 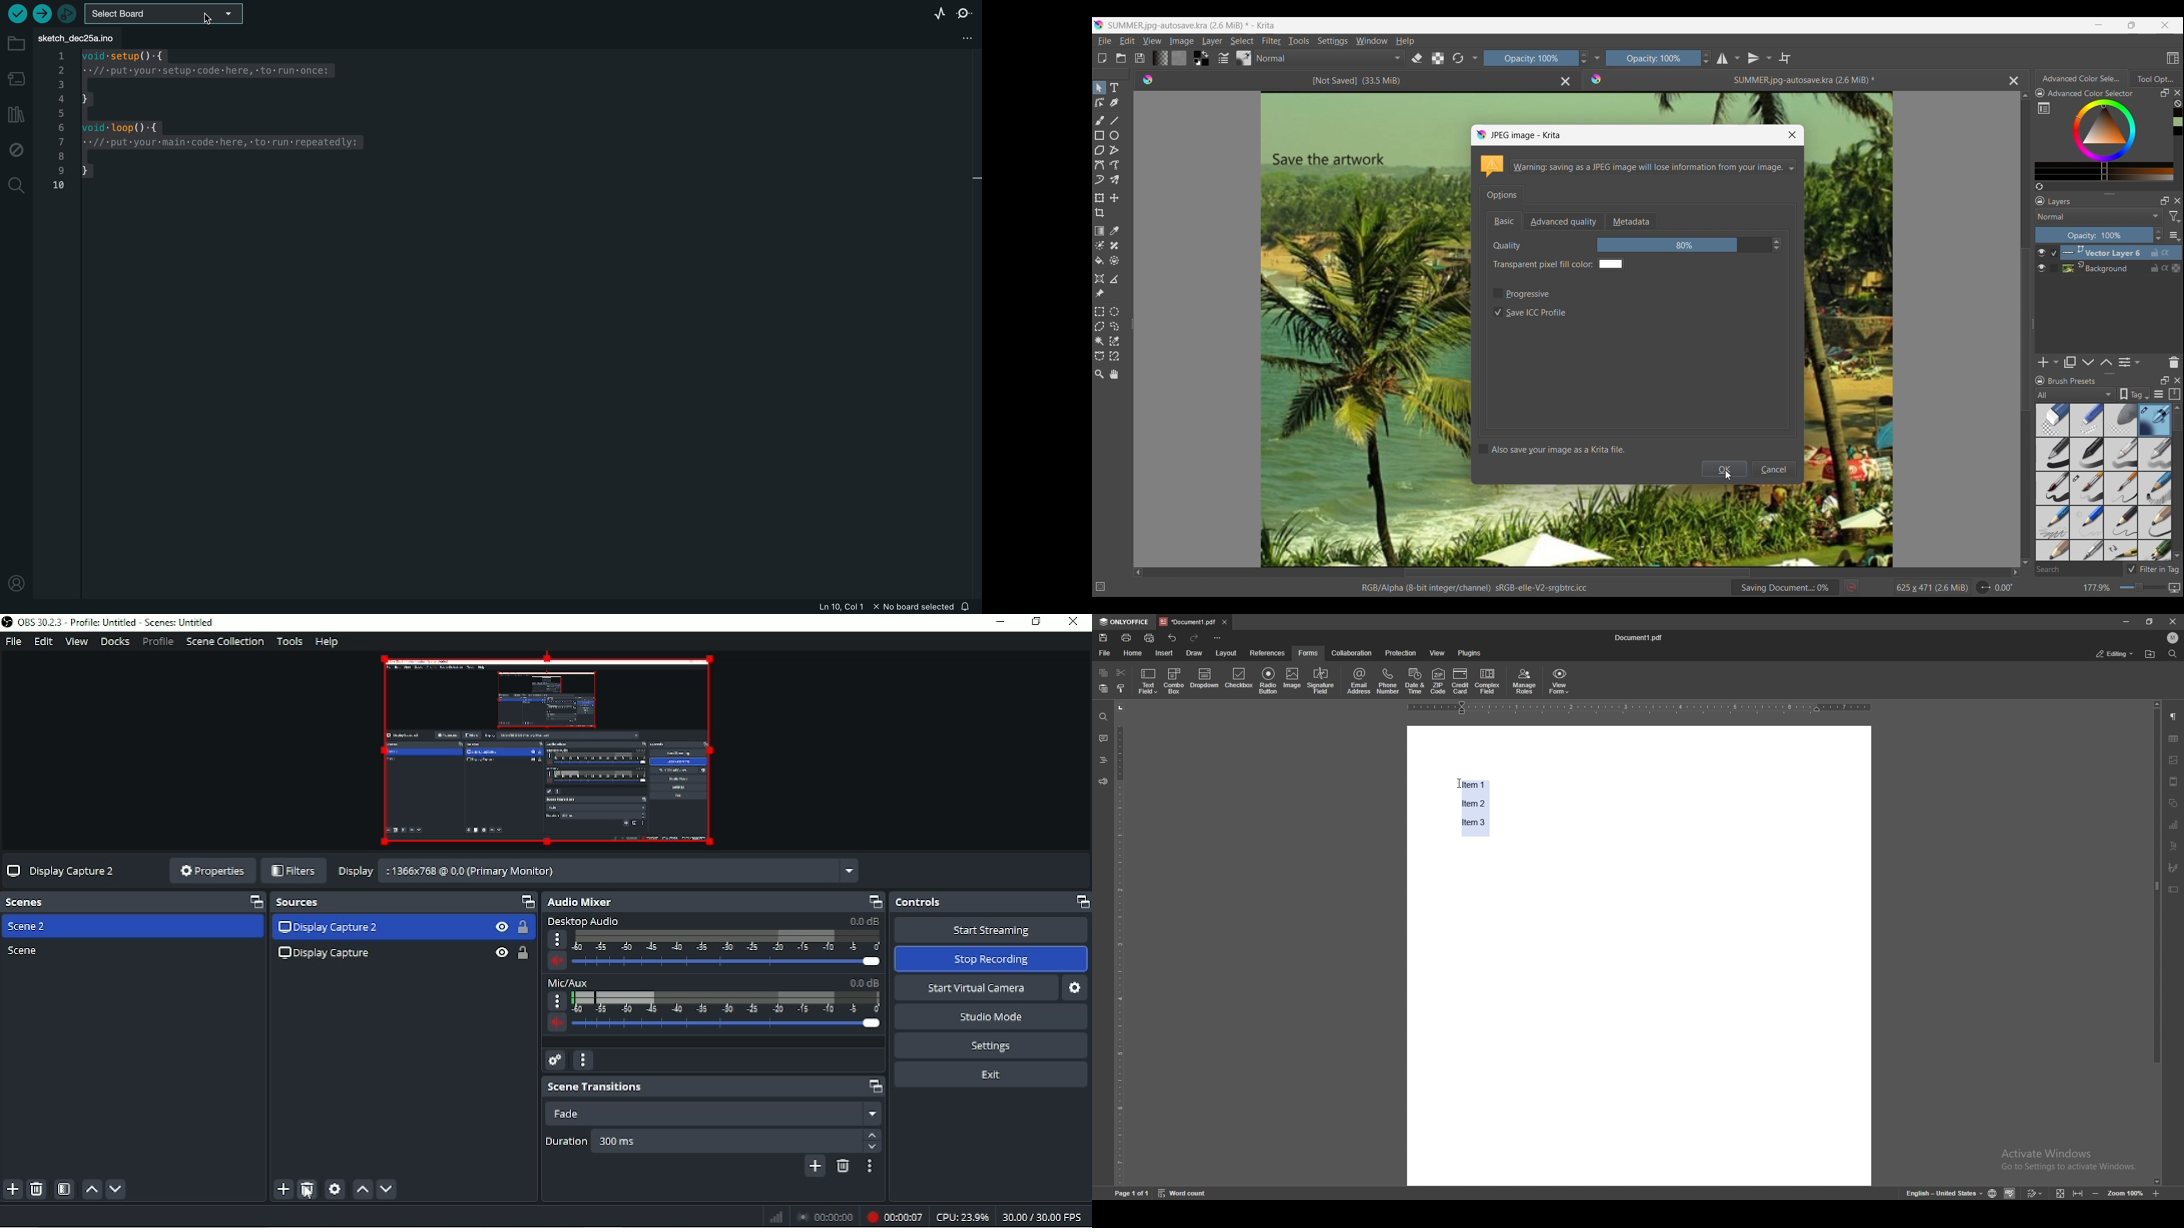 I want to click on forms, so click(x=1309, y=653).